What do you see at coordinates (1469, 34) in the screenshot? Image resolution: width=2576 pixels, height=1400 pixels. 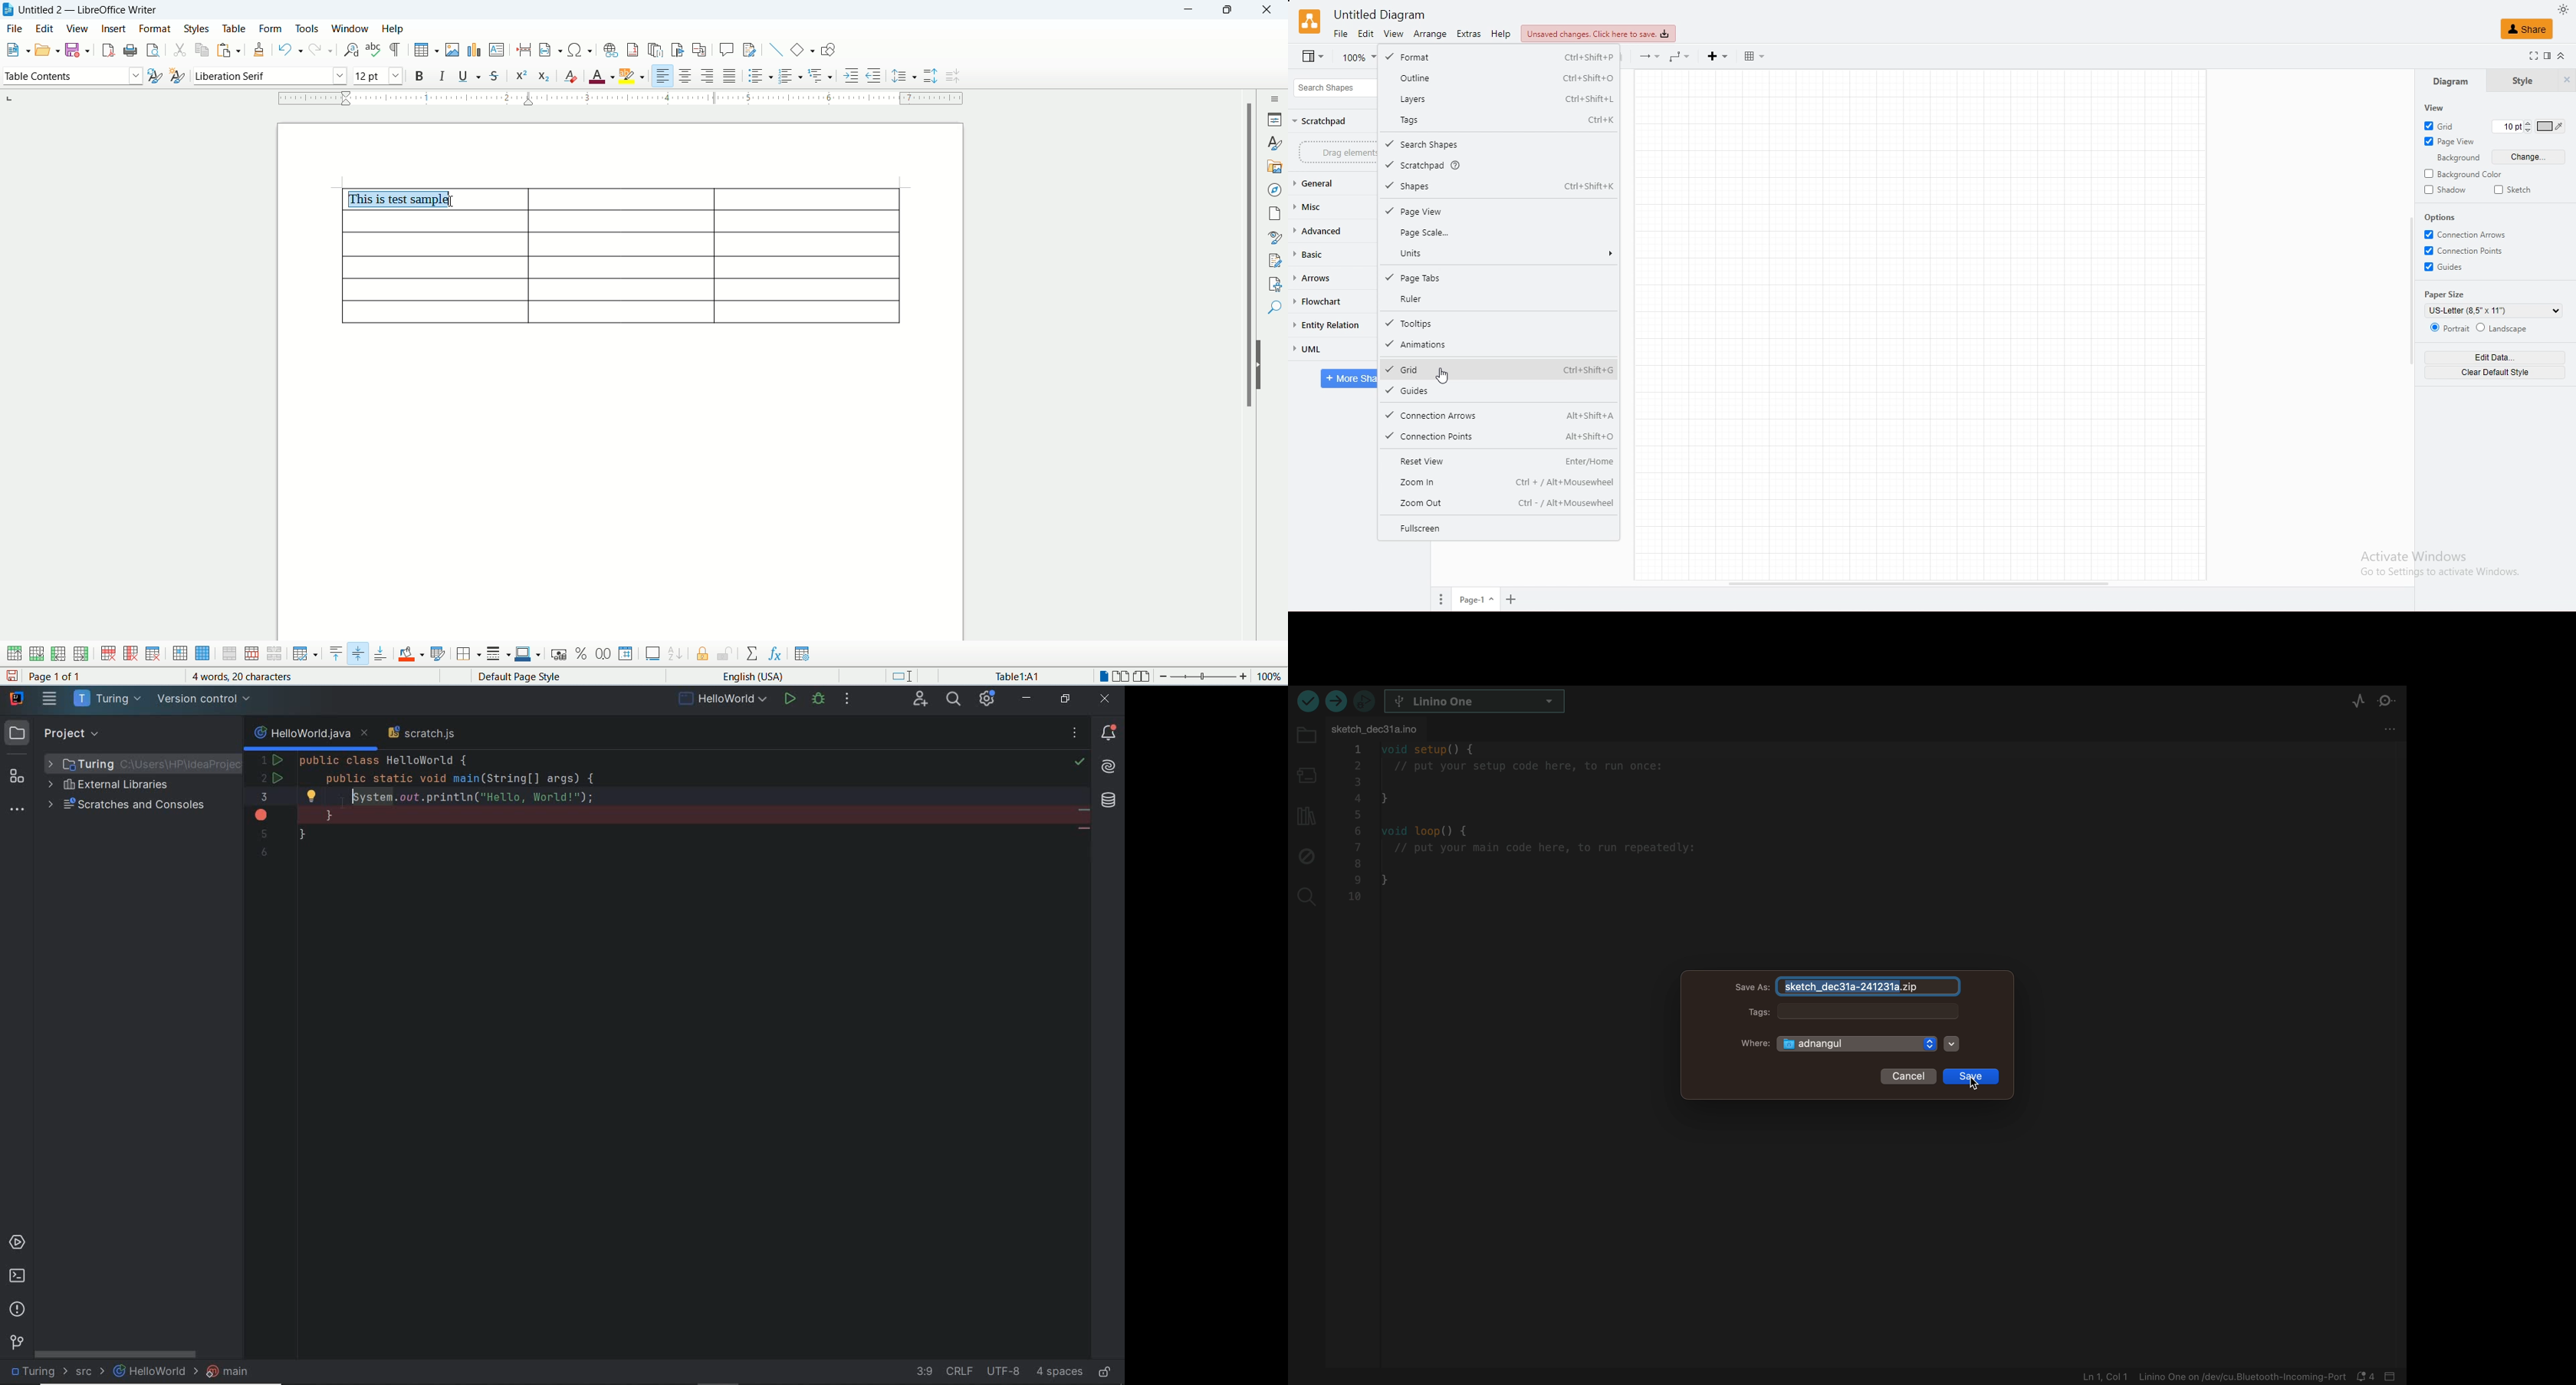 I see `extras` at bounding box center [1469, 34].